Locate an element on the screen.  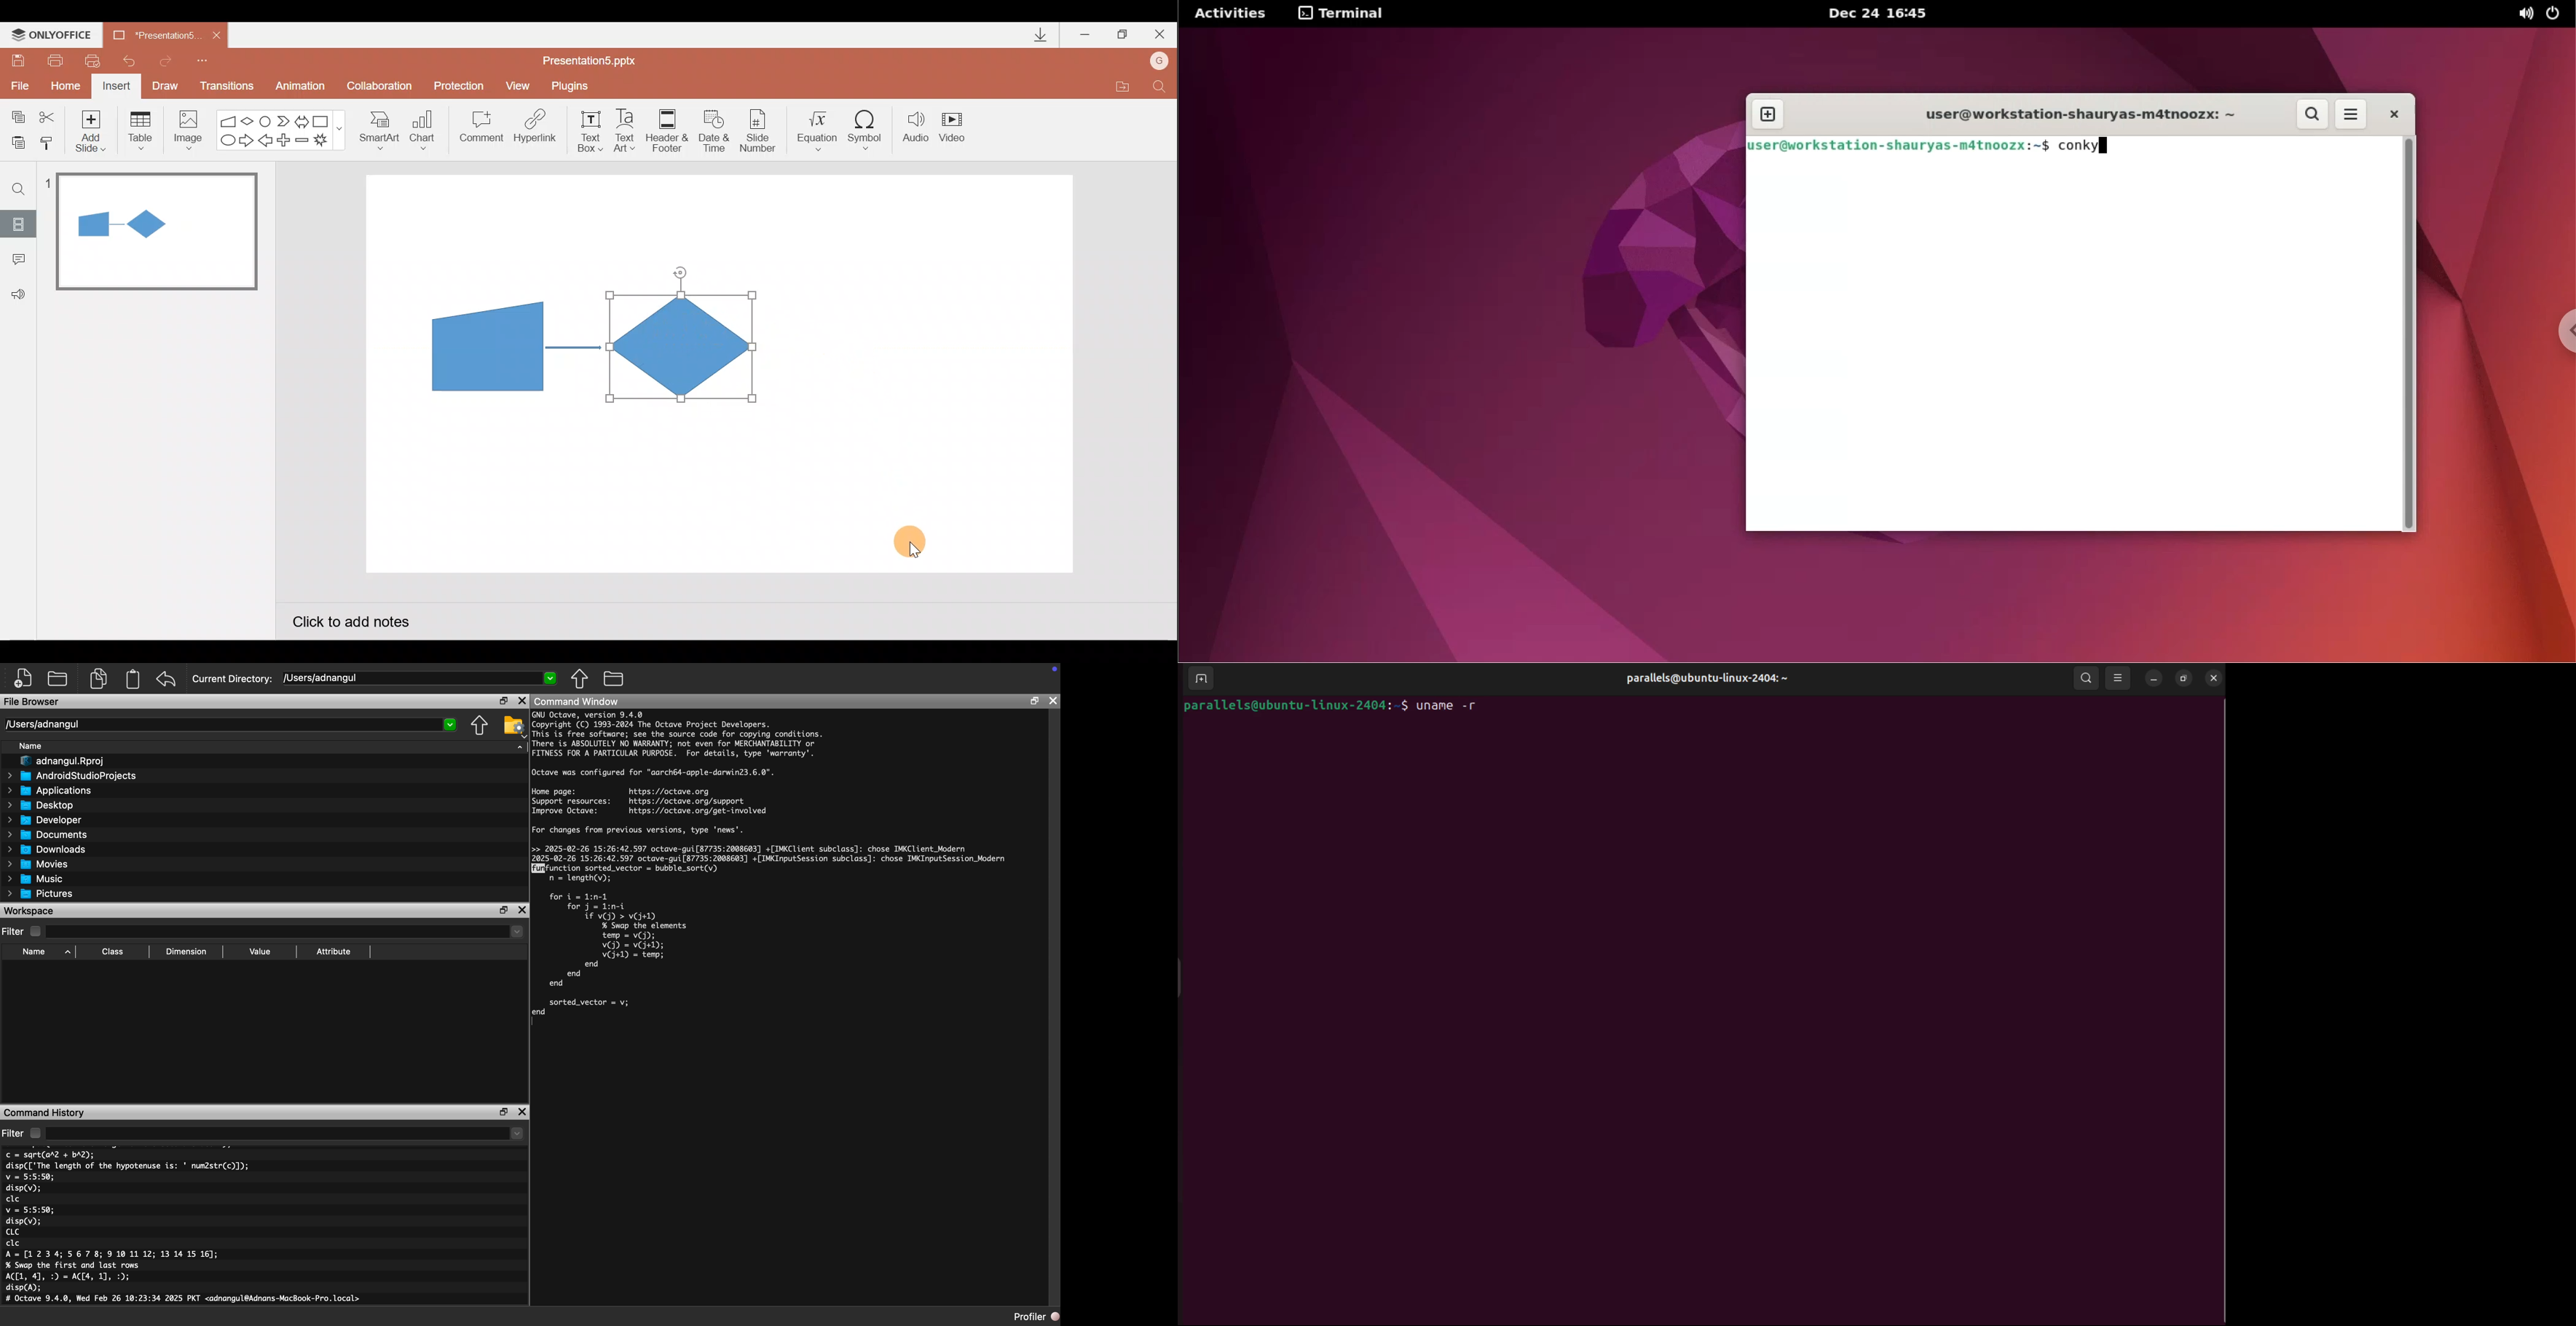
disp(A); is located at coordinates (24, 1288).